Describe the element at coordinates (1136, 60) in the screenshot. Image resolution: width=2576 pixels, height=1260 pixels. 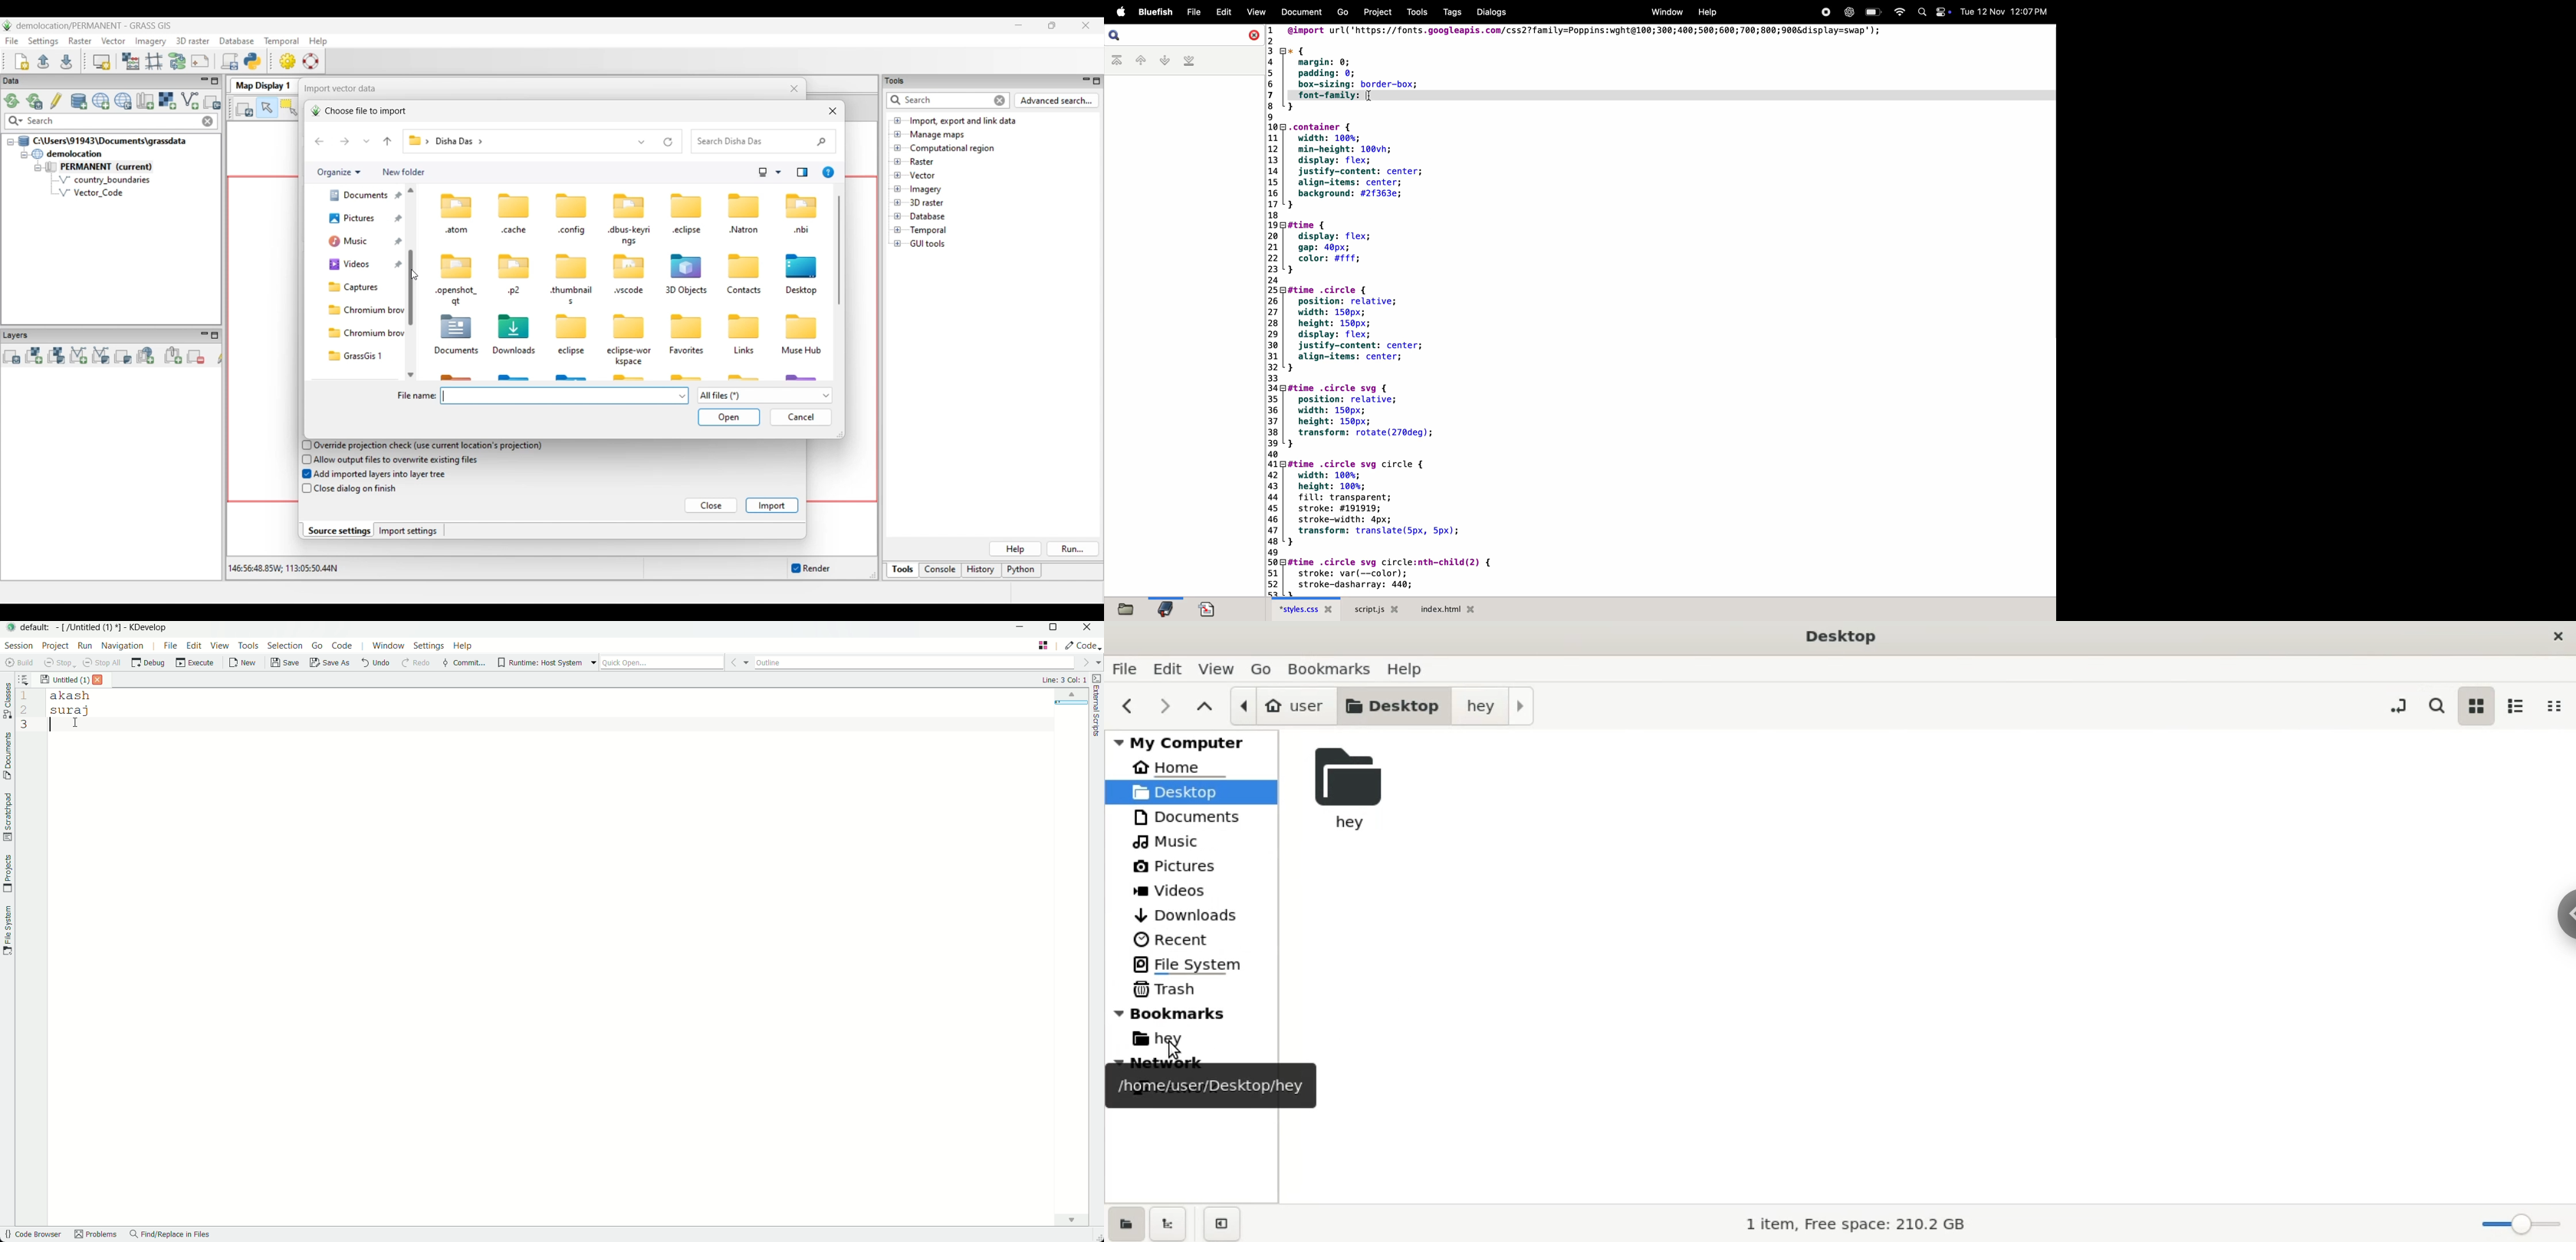
I see `previous bookmark` at that location.